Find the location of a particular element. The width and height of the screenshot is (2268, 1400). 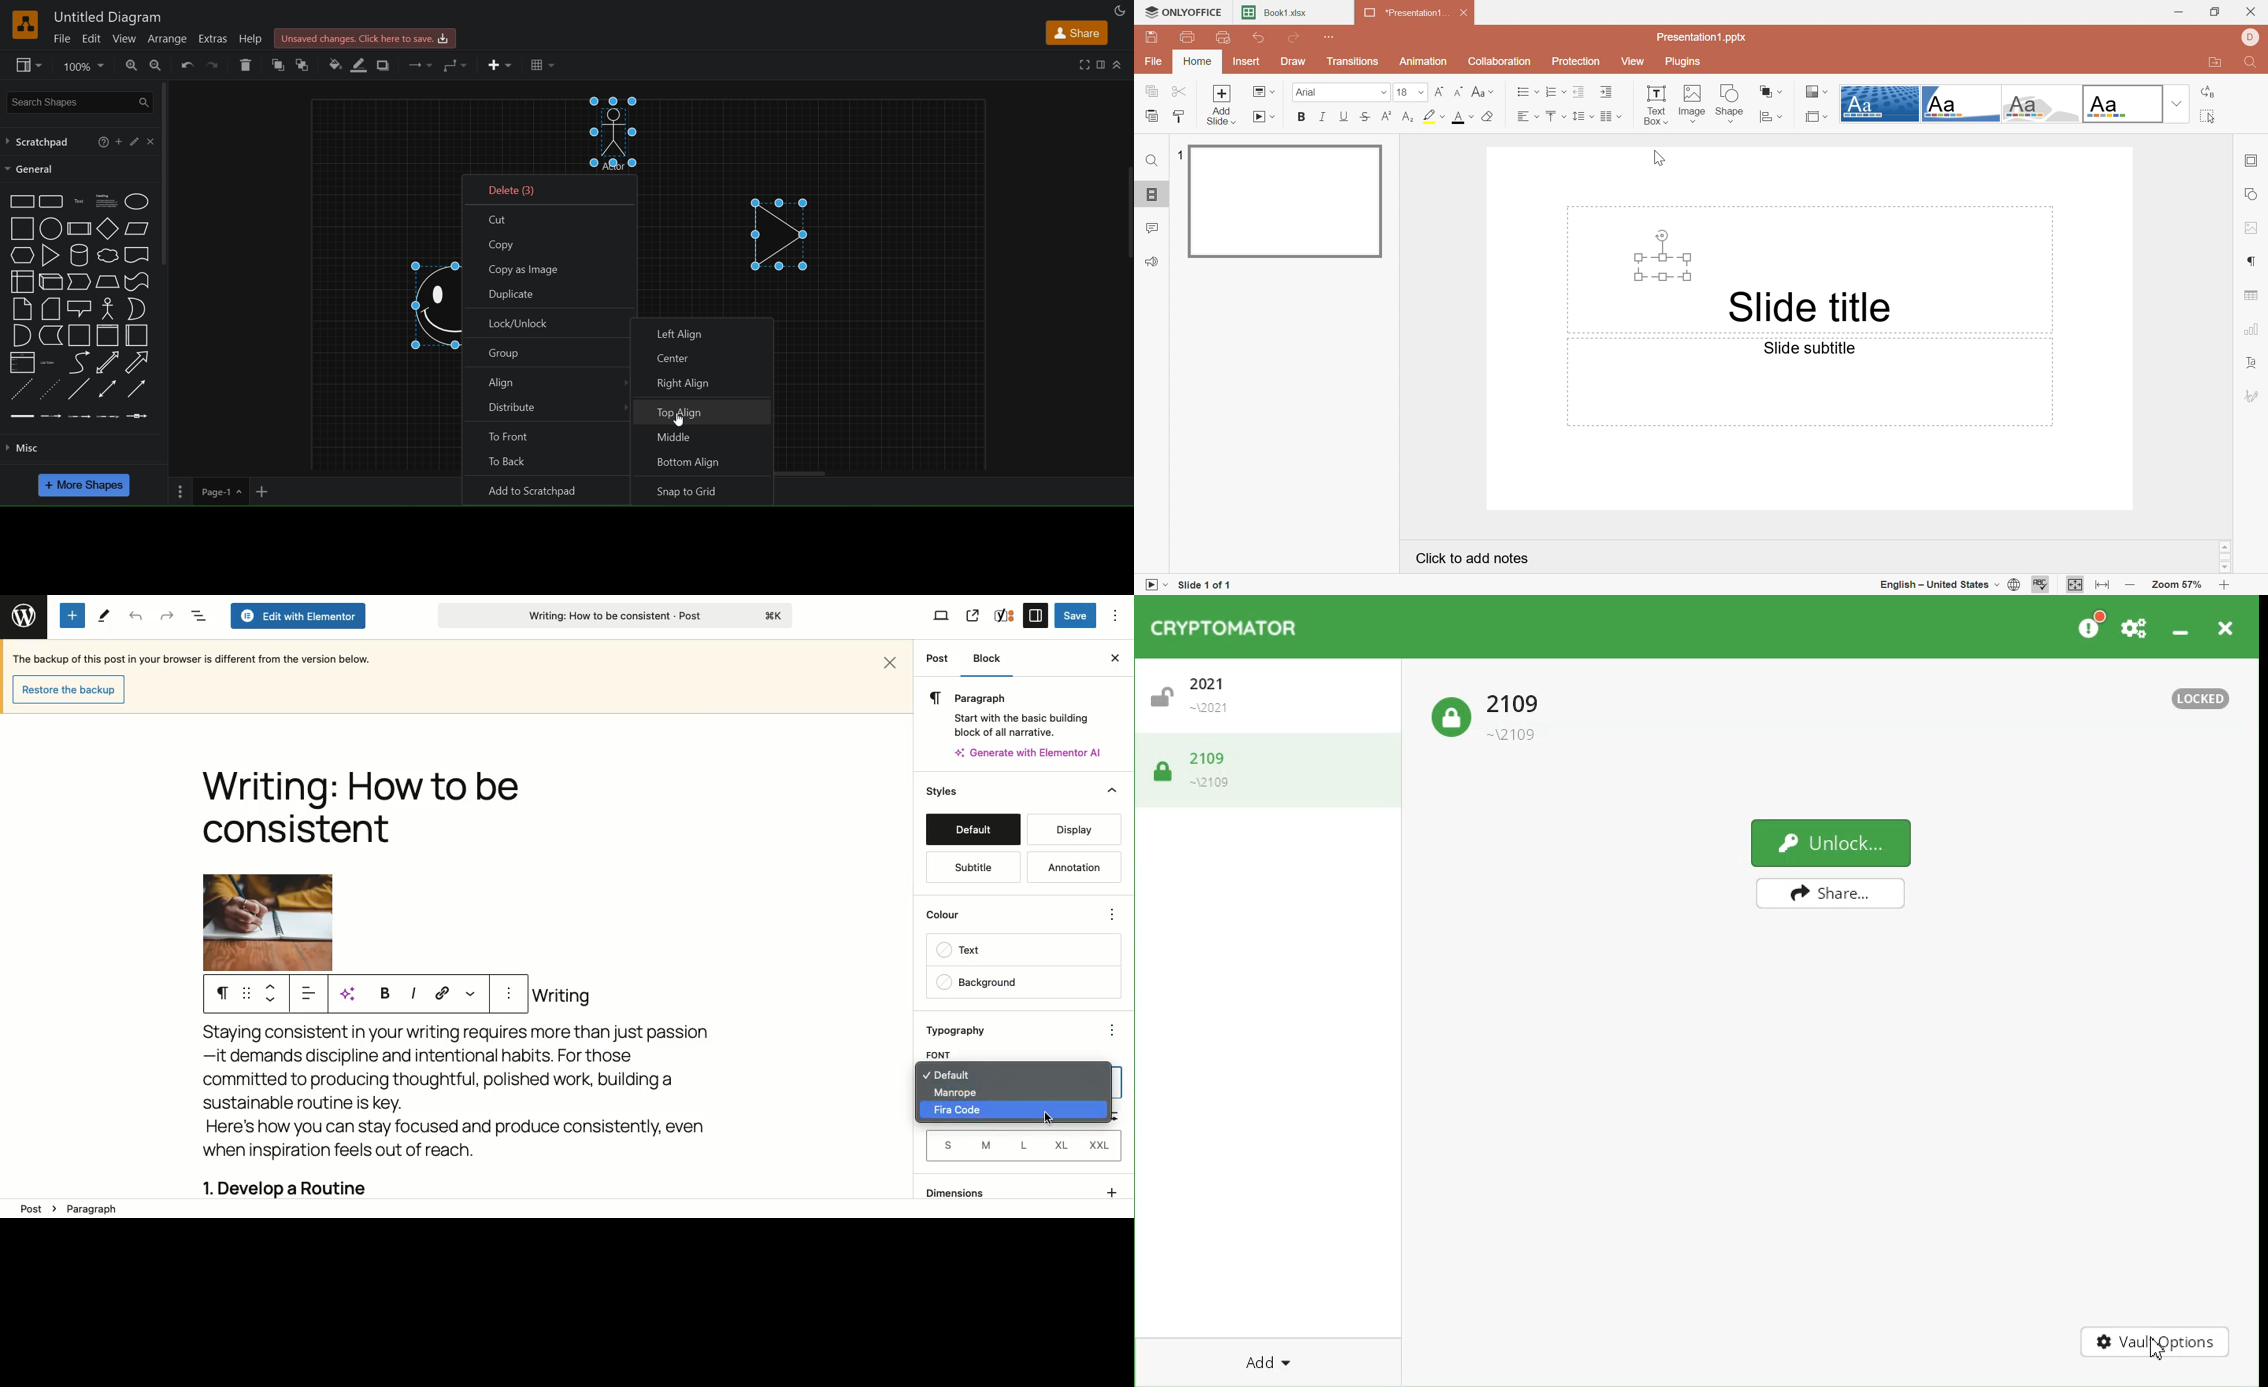

File is located at coordinates (1153, 63).